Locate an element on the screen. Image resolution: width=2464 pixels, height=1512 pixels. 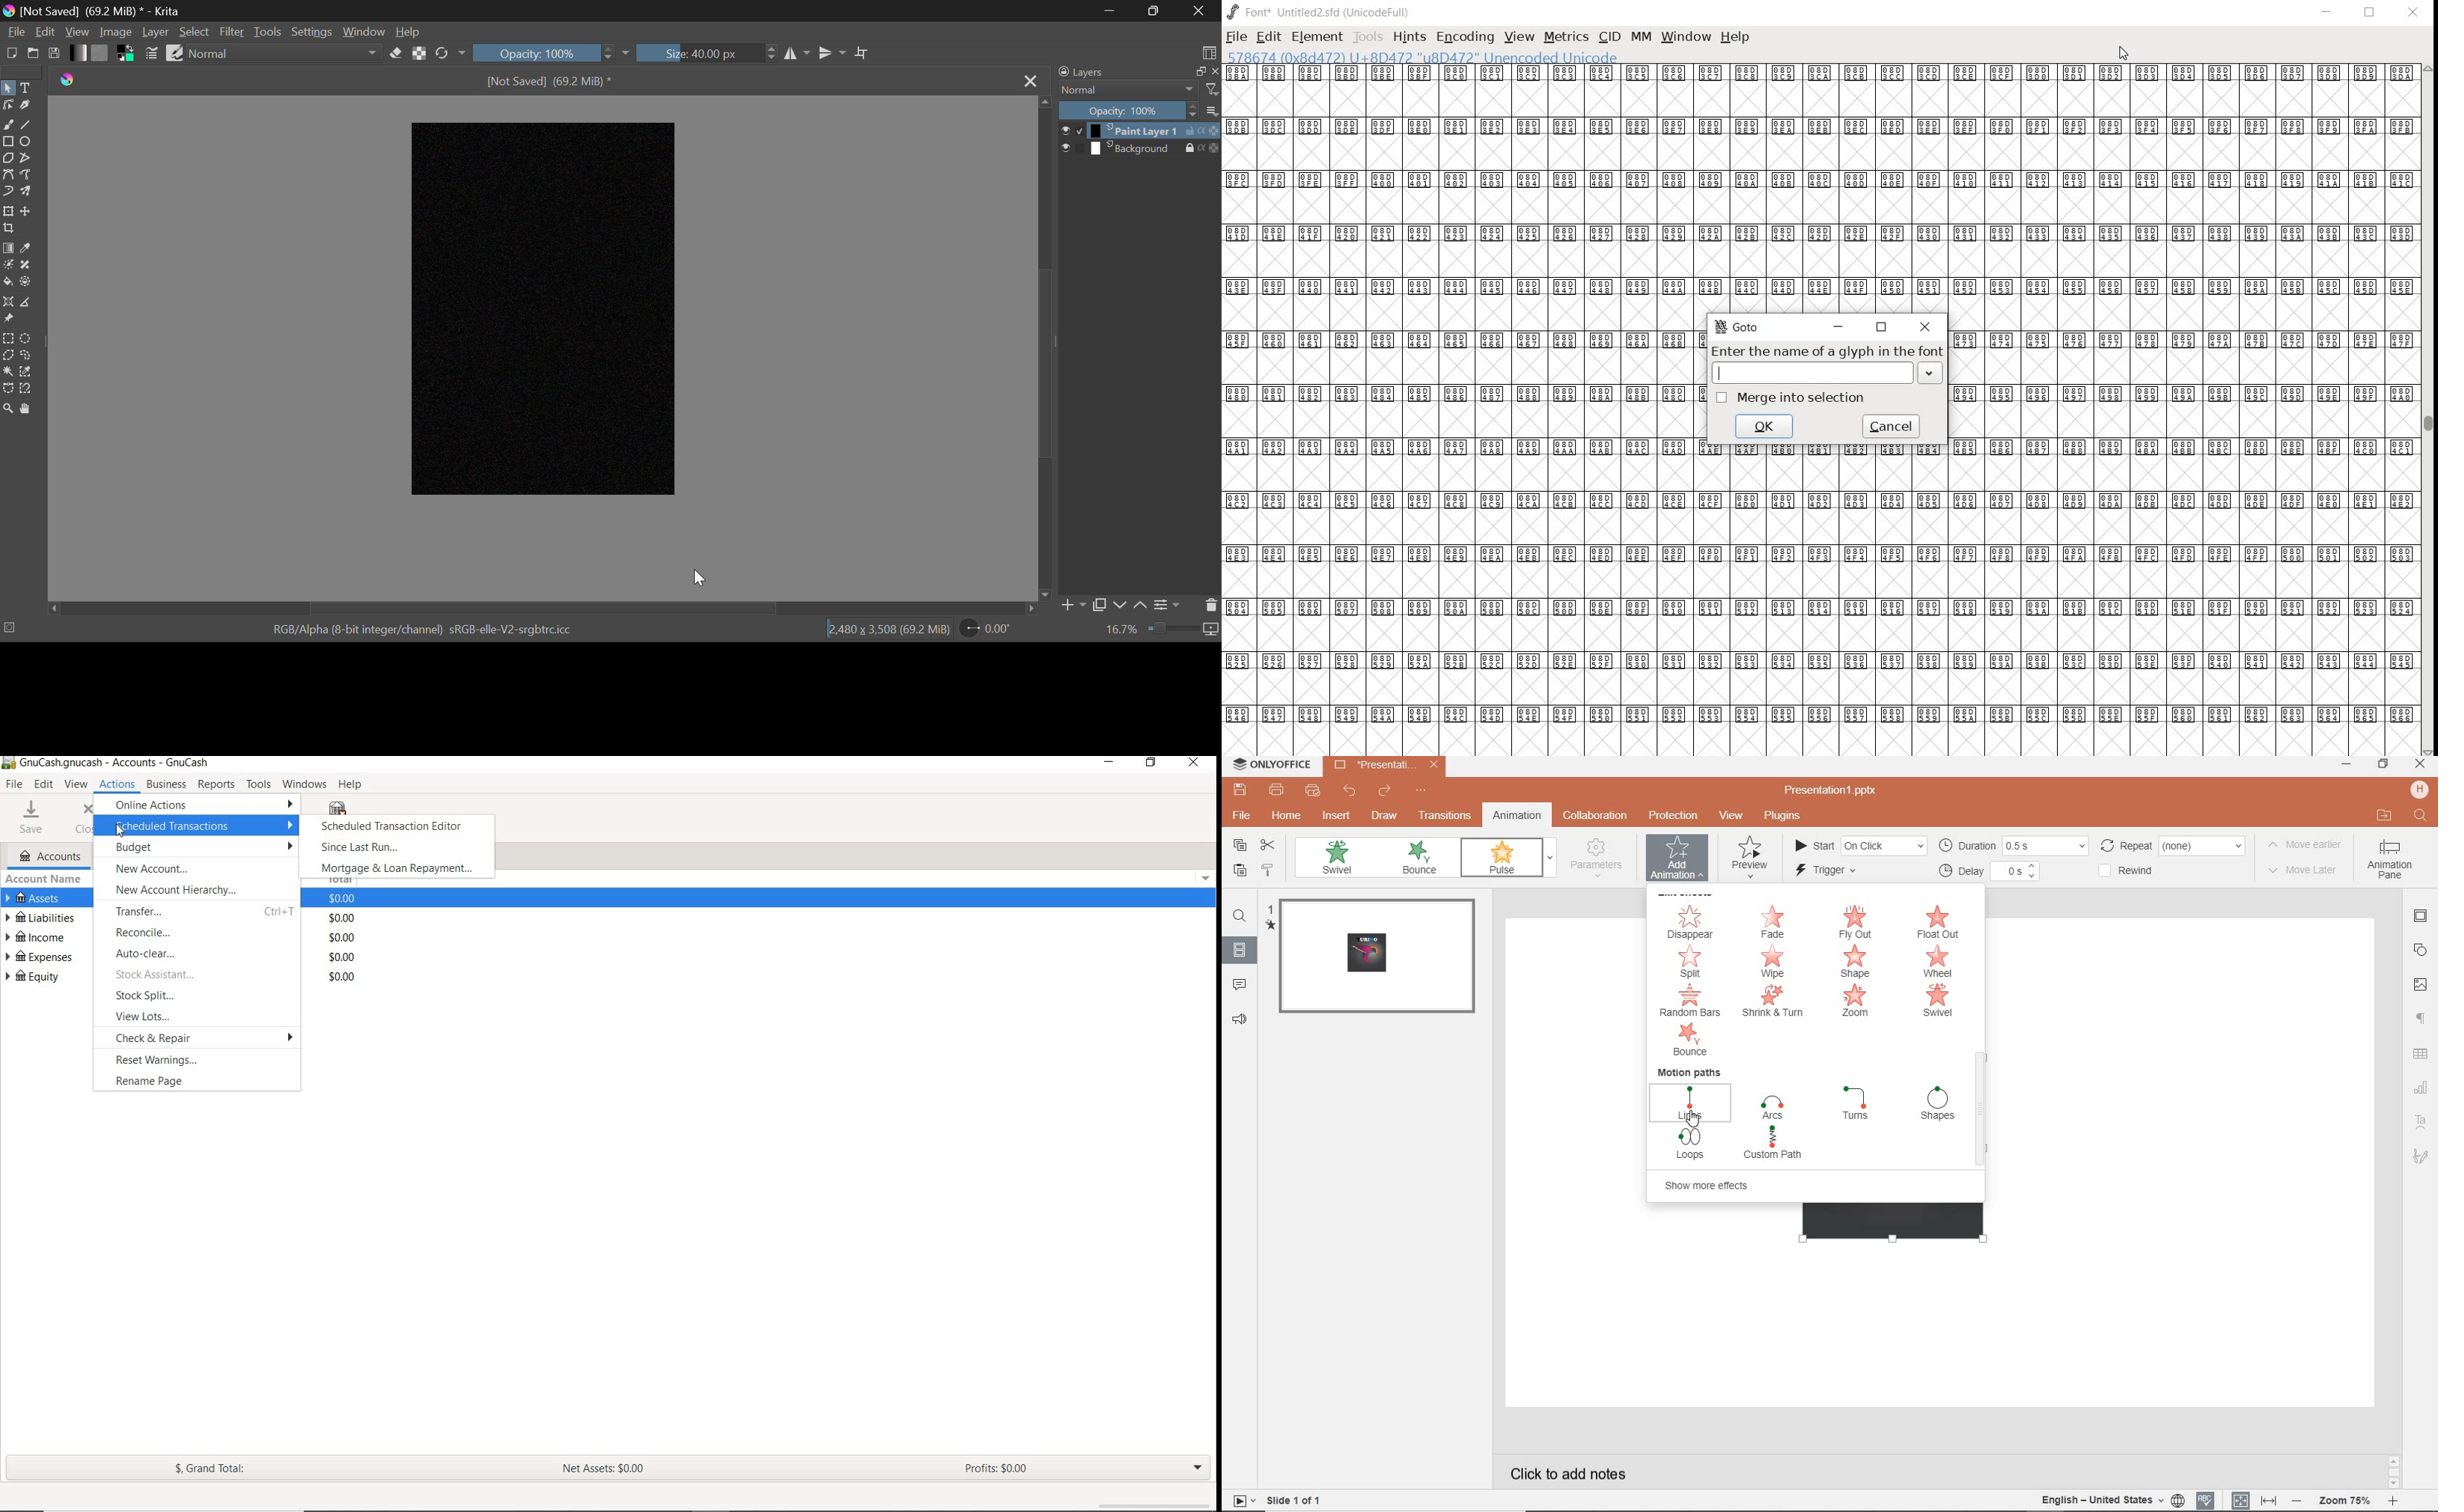
Polygon Selection is located at coordinates (8, 356).